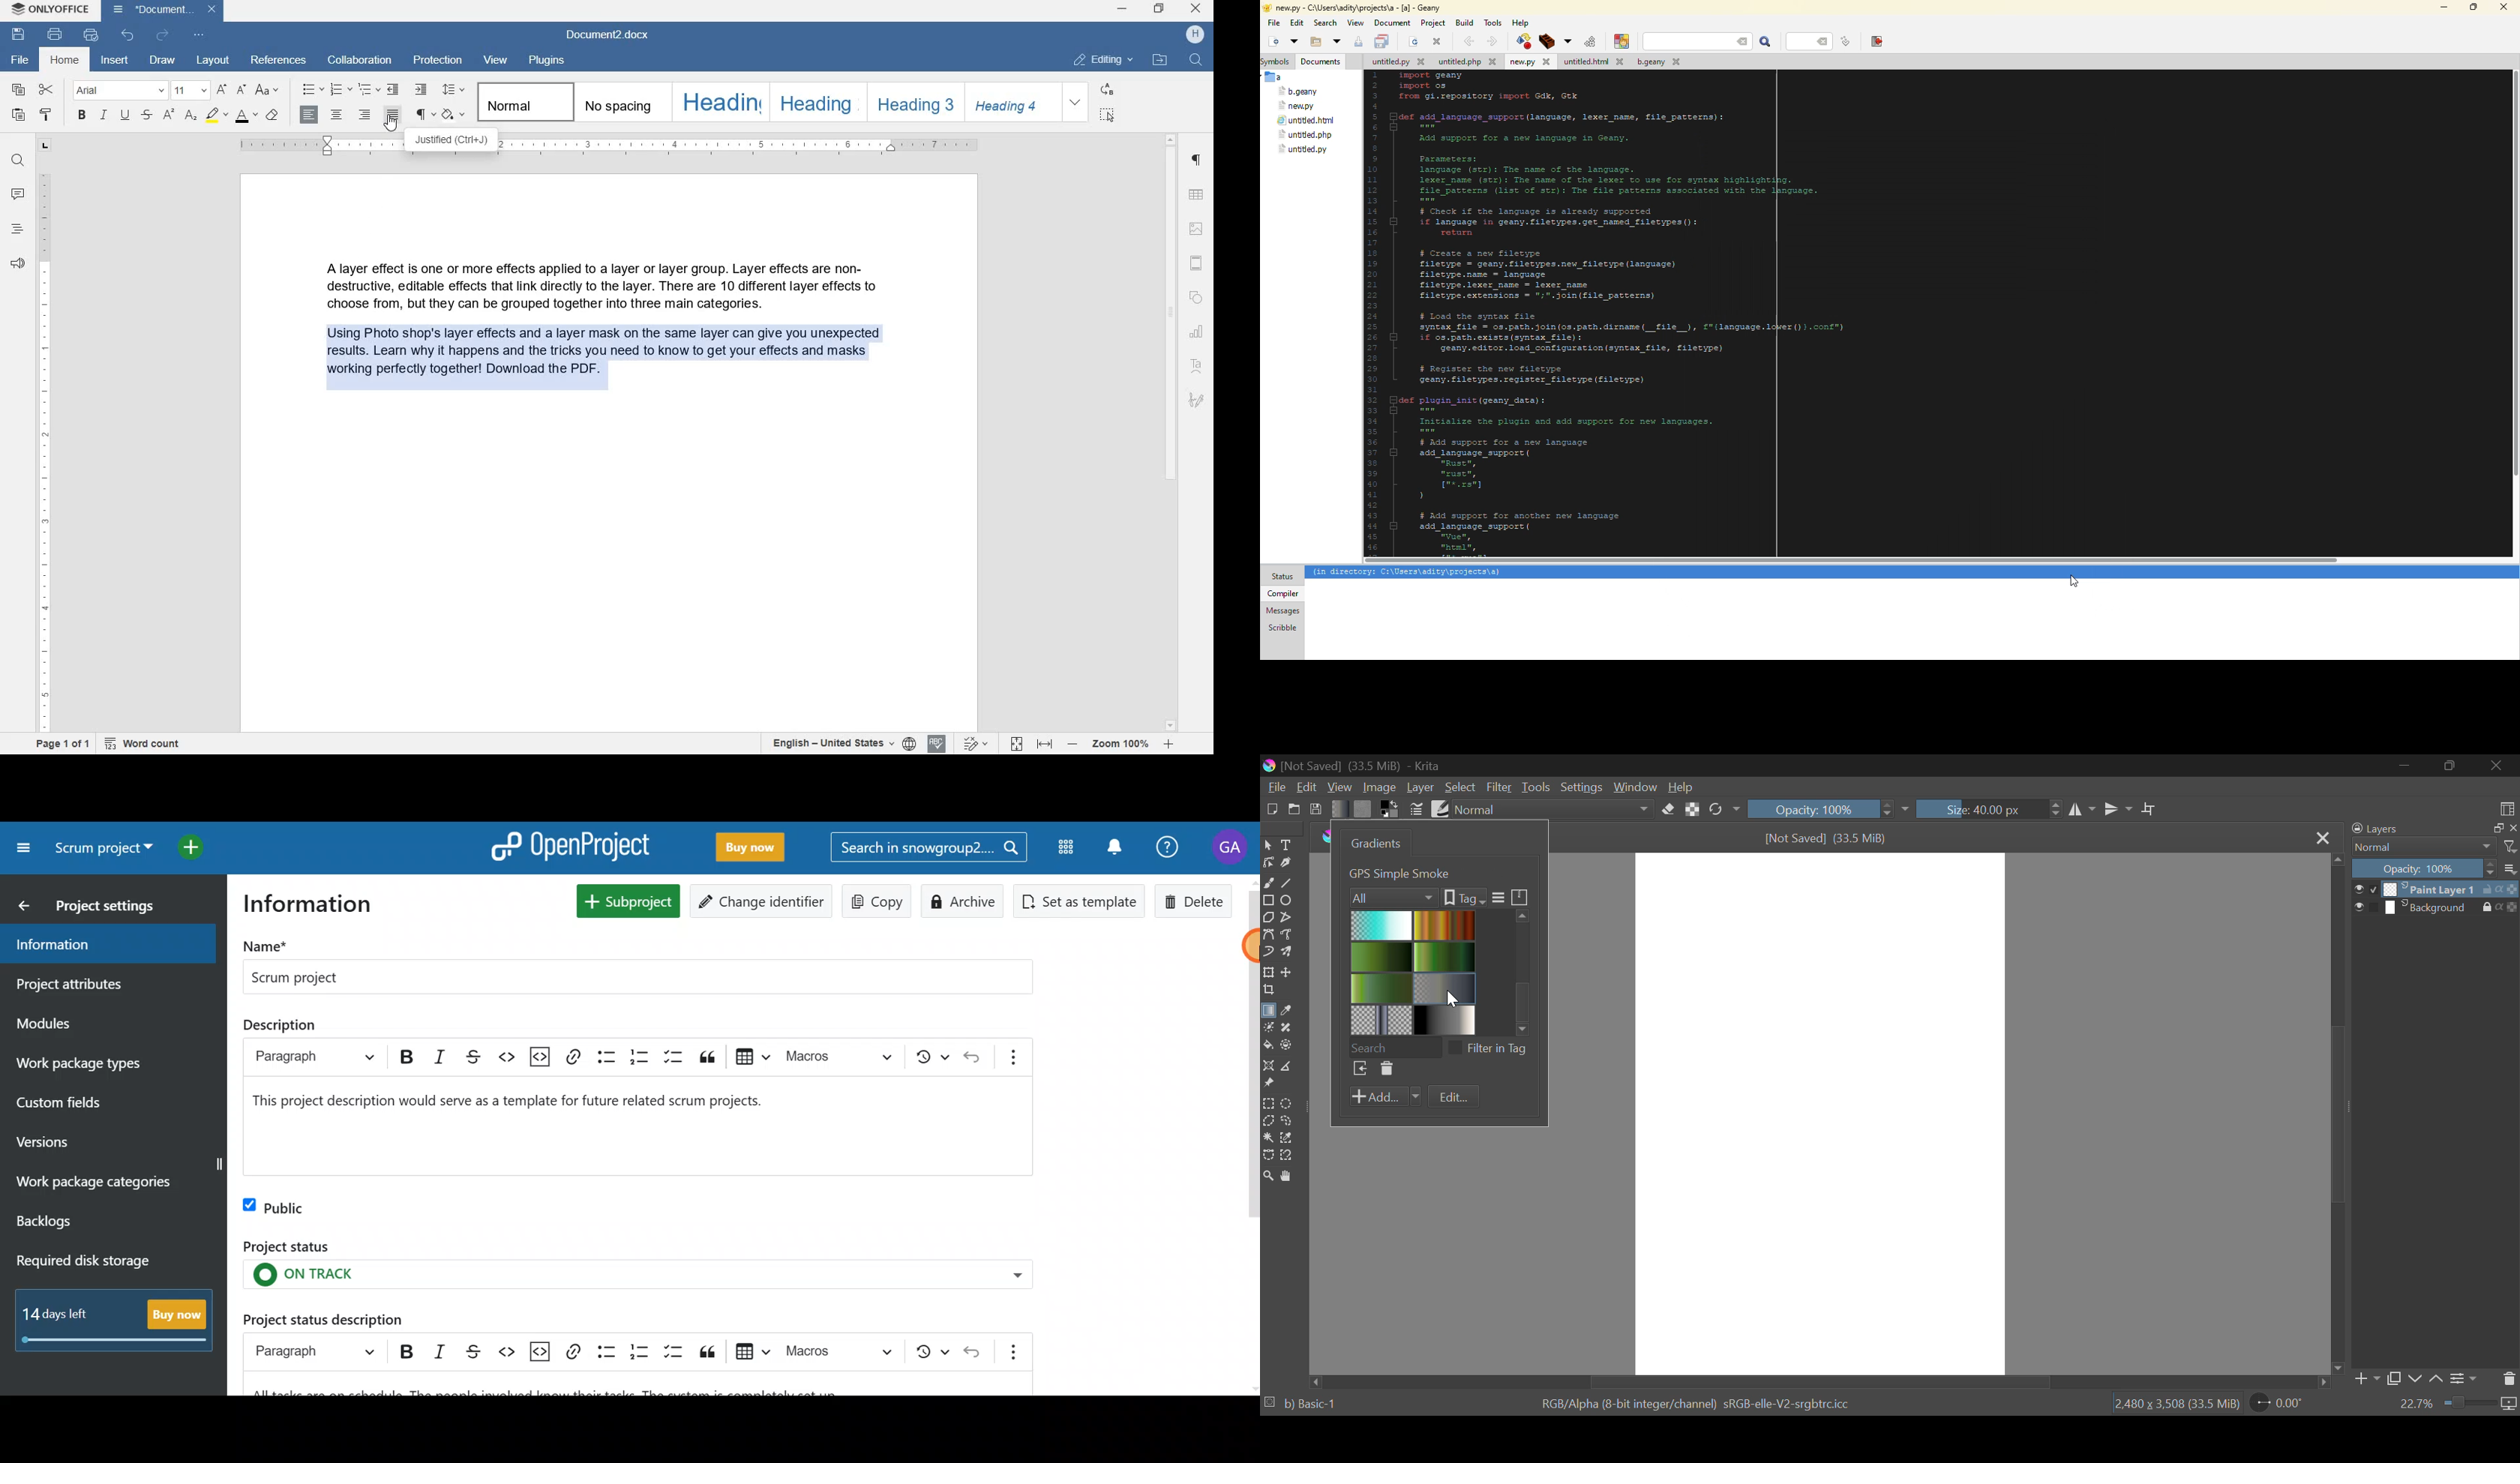 The height and width of the screenshot is (1484, 2520). What do you see at coordinates (455, 113) in the screenshot?
I see `SHADING` at bounding box center [455, 113].